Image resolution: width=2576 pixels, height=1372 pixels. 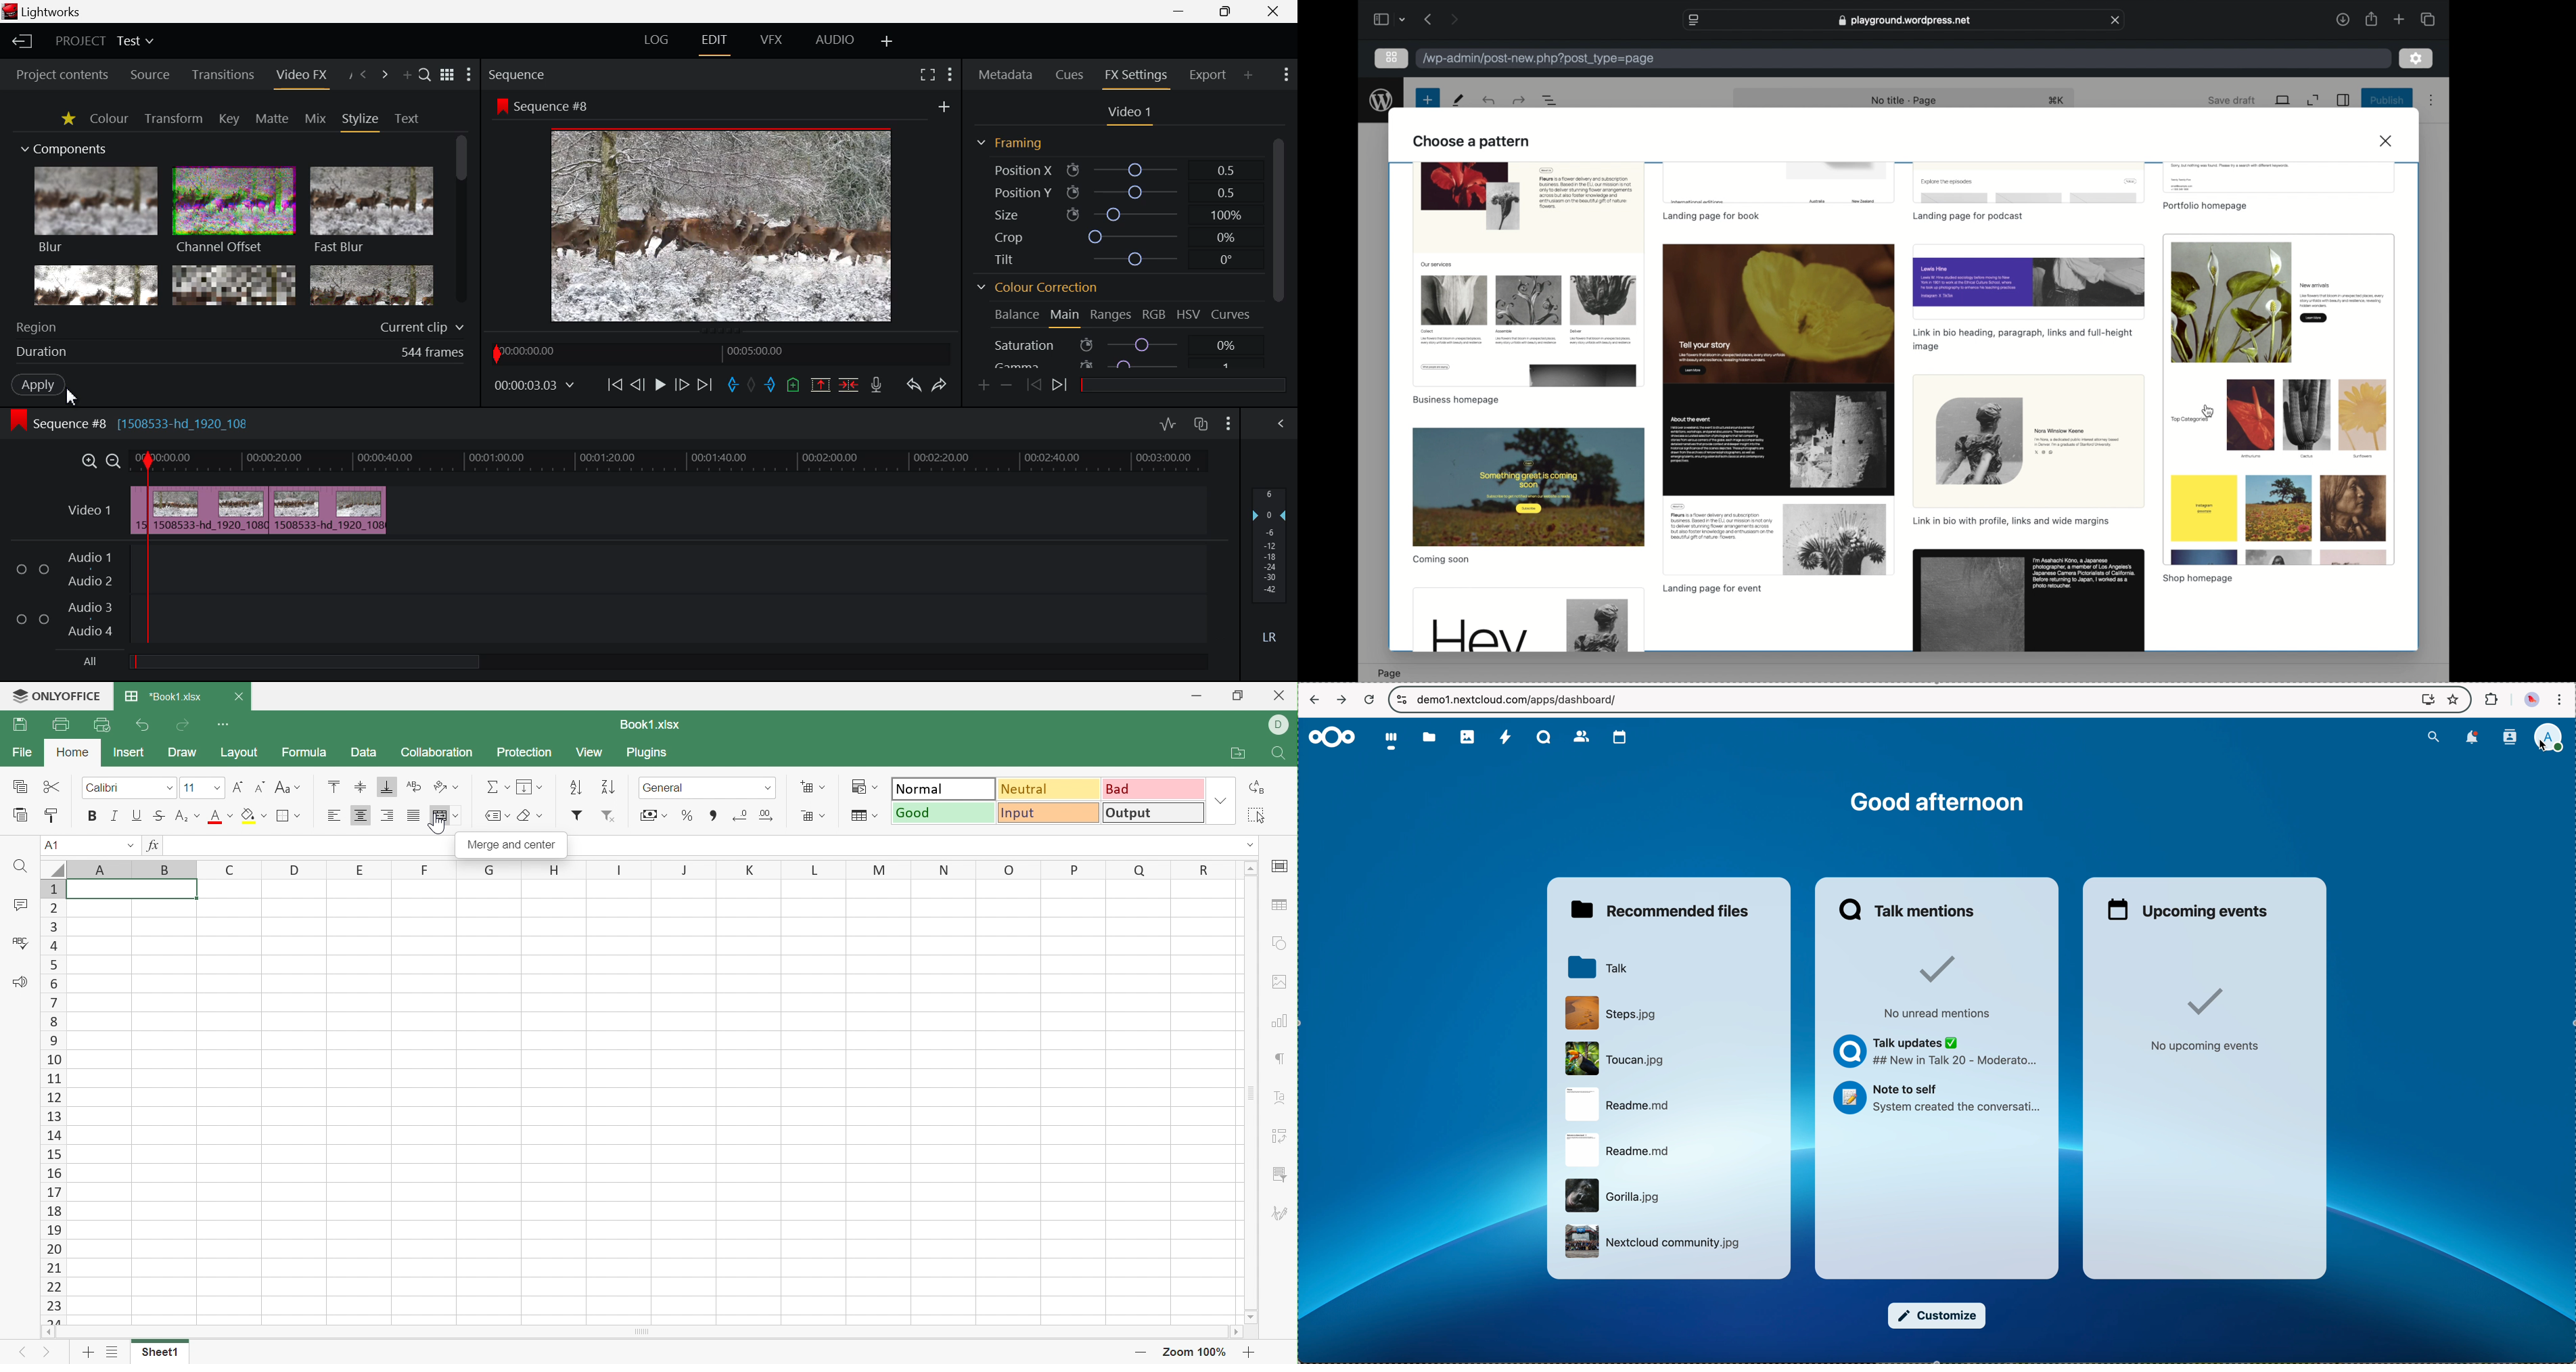 What do you see at coordinates (19, 867) in the screenshot?
I see `Find` at bounding box center [19, 867].